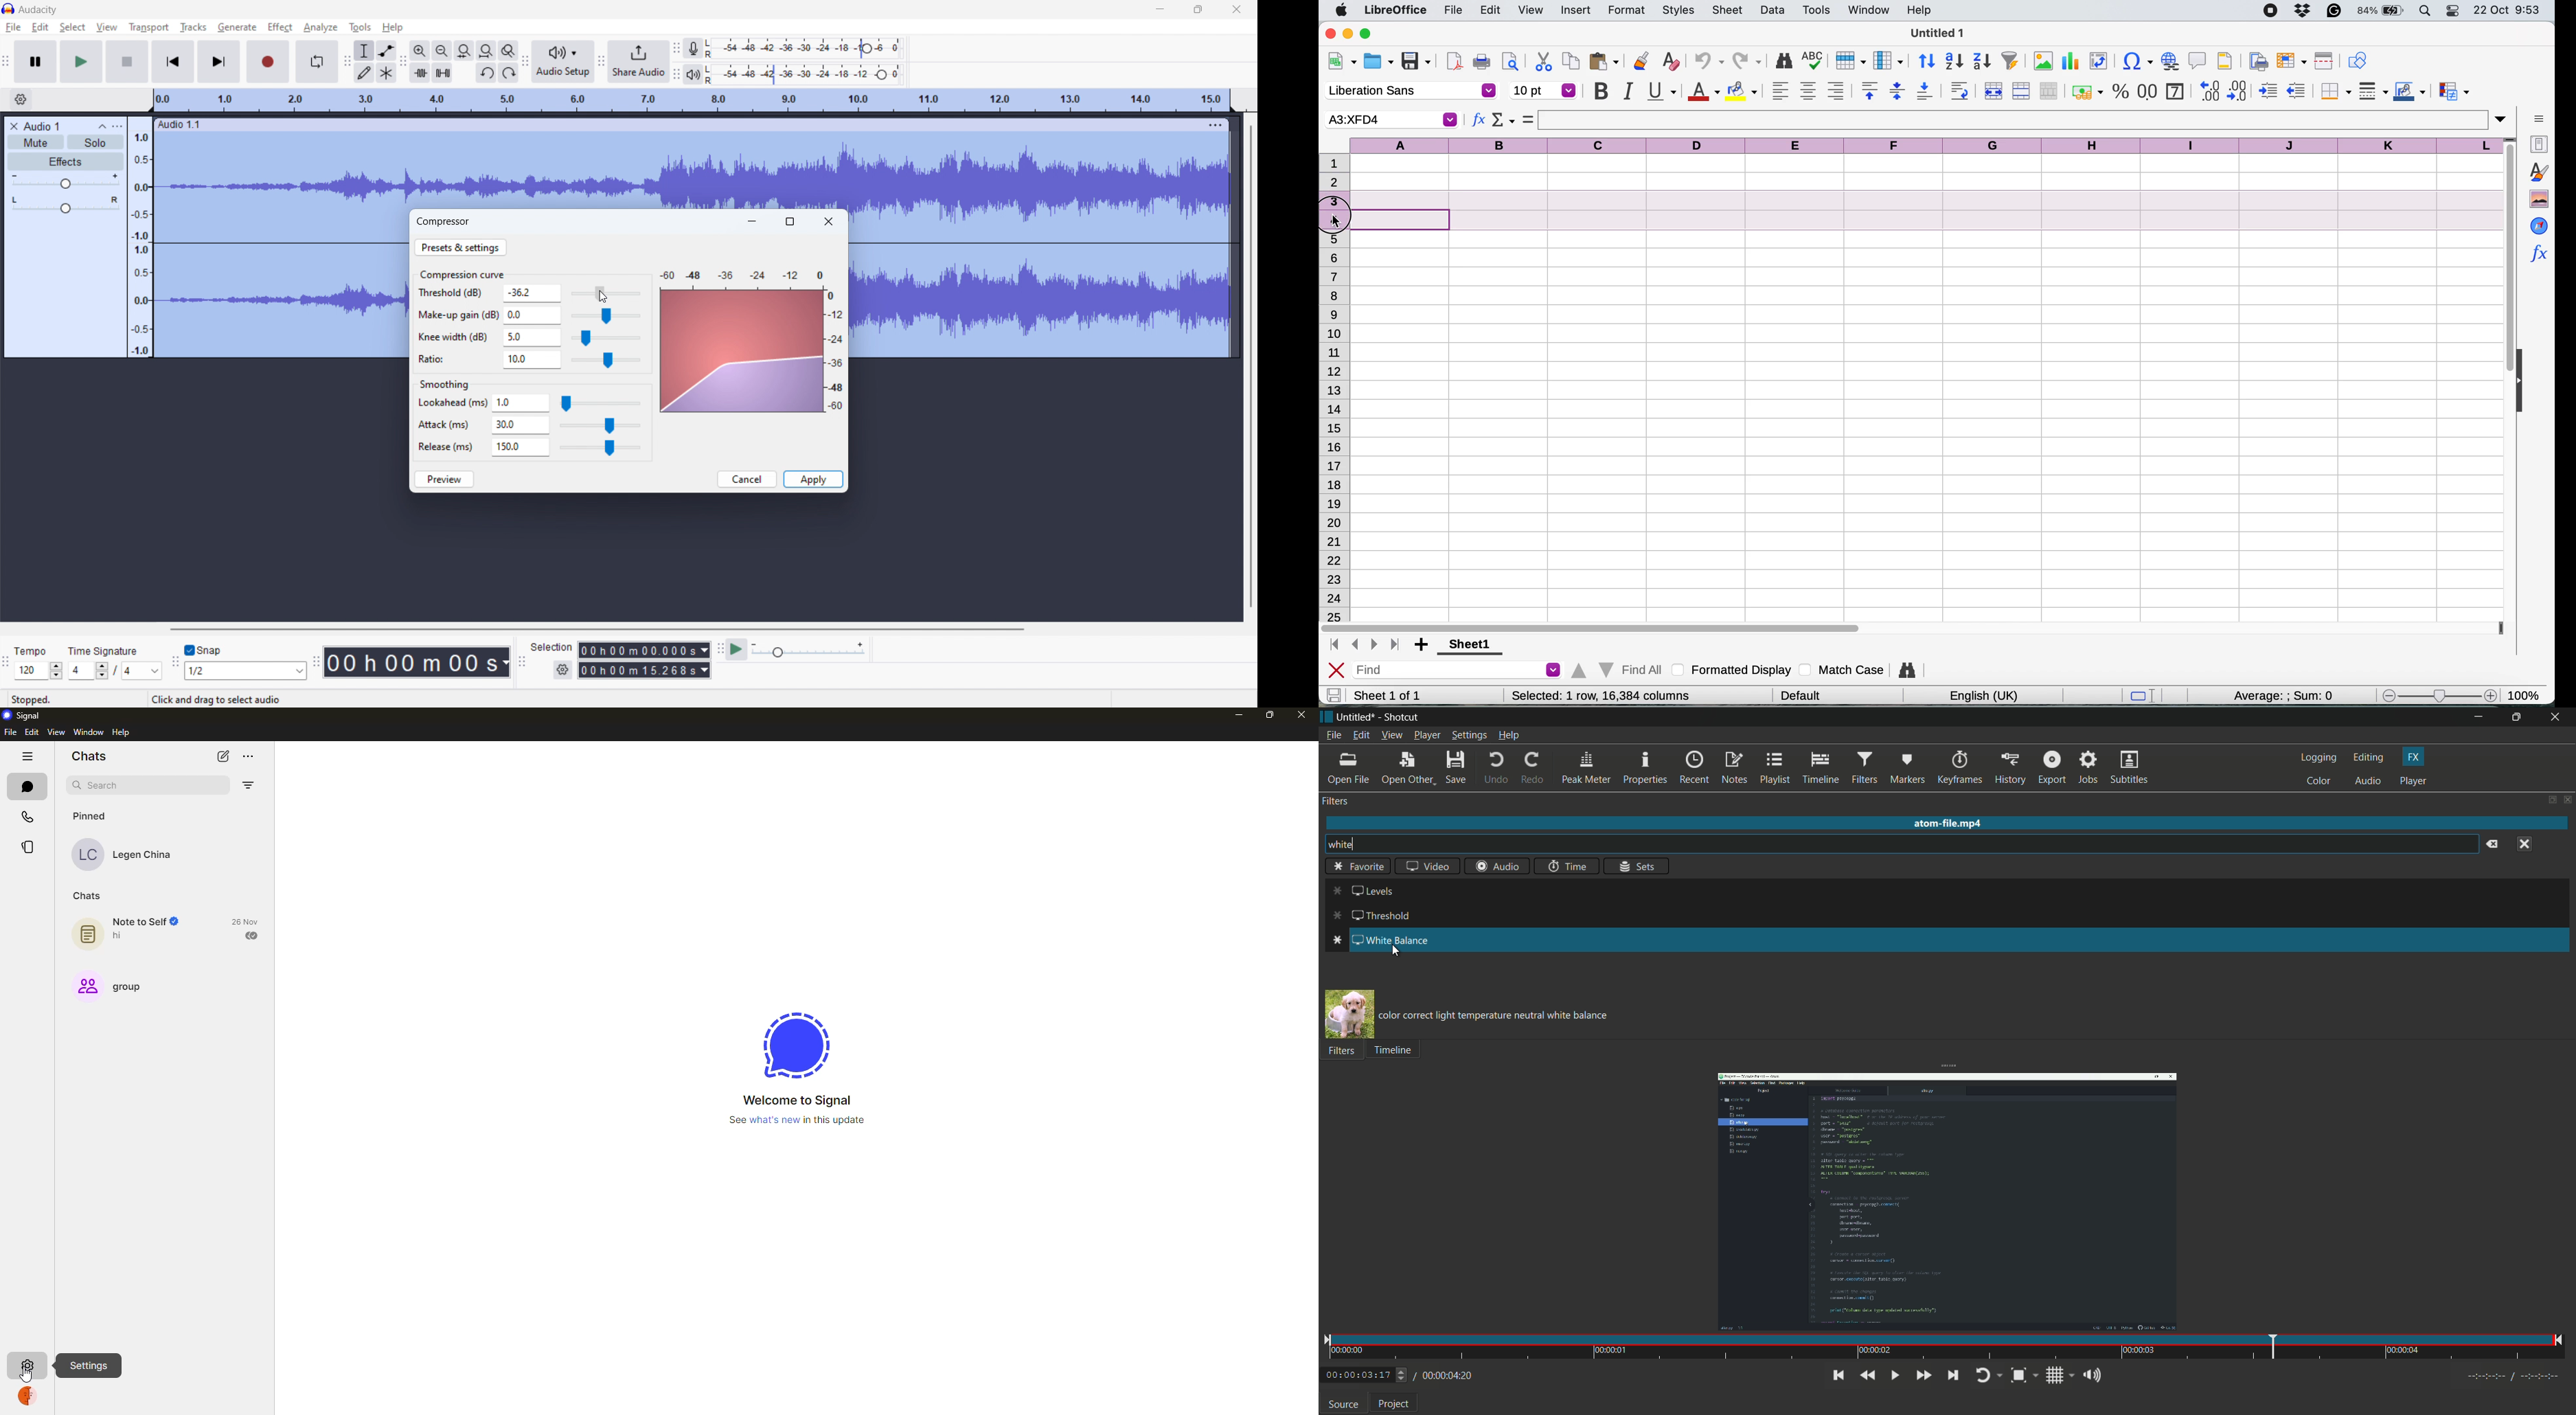 This screenshot has width=2576, height=1428. I want to click on columns, so click(1929, 144).